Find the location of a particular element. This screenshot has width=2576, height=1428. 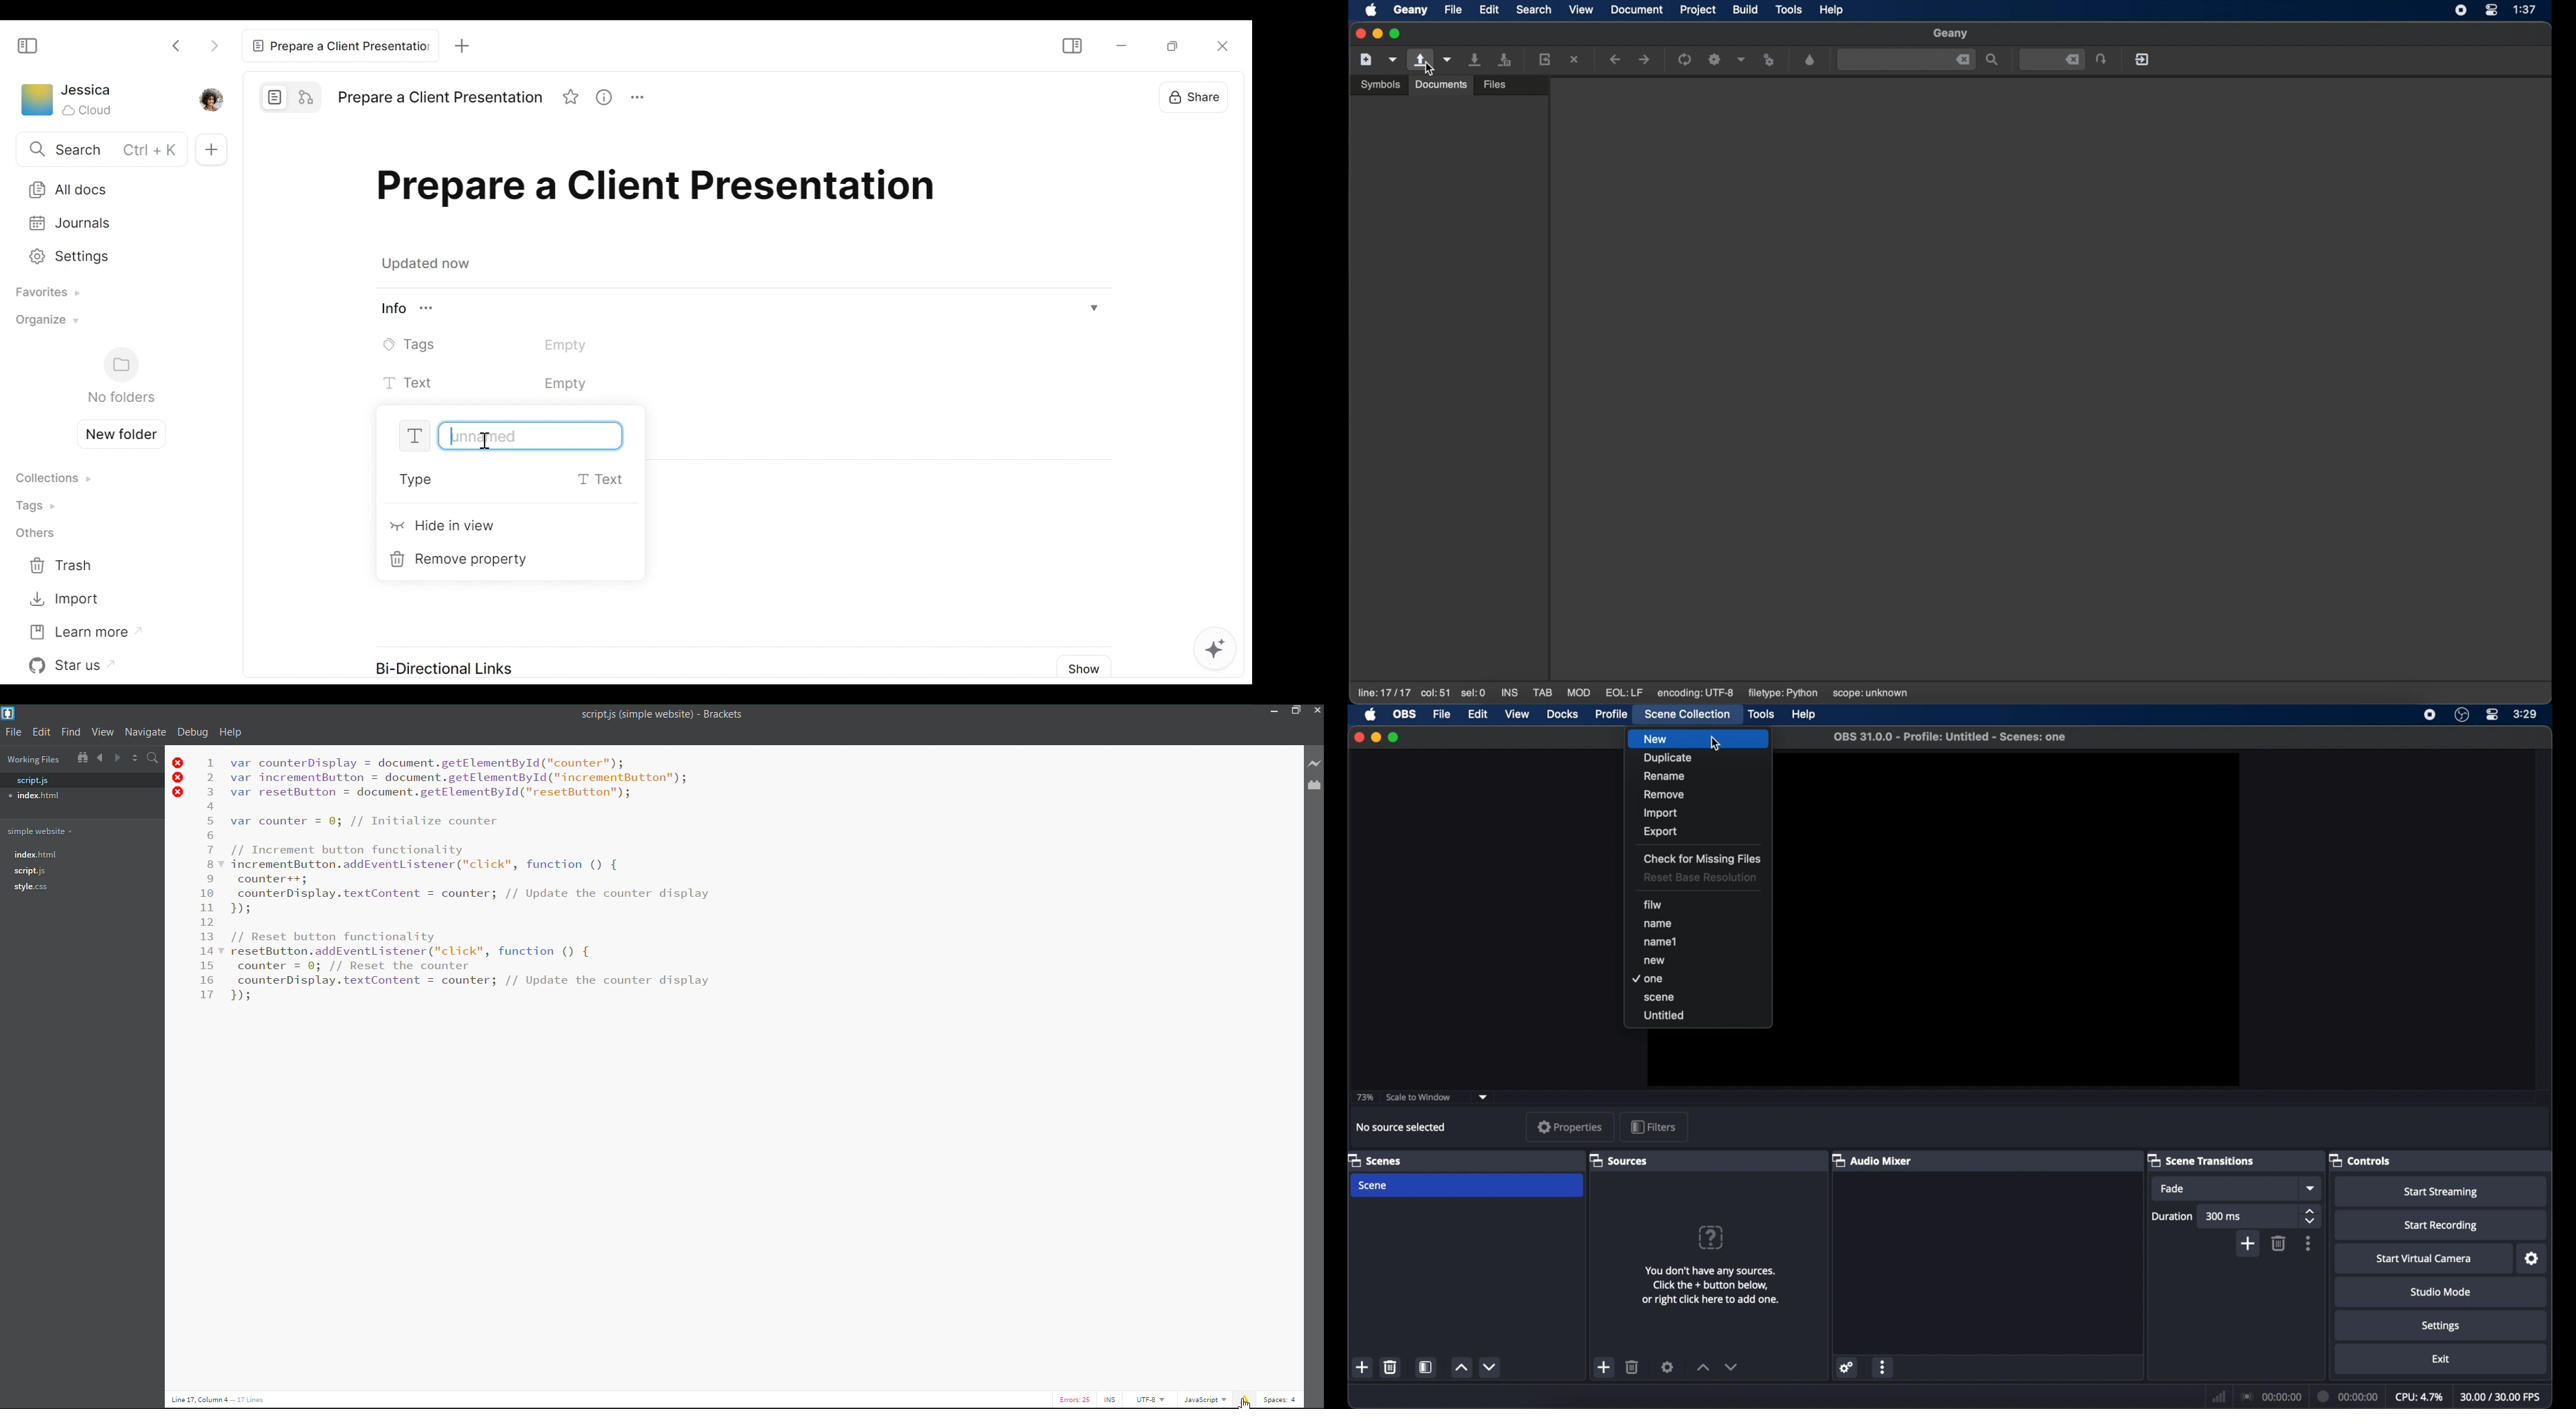

stepper buttons is located at coordinates (2310, 1216).